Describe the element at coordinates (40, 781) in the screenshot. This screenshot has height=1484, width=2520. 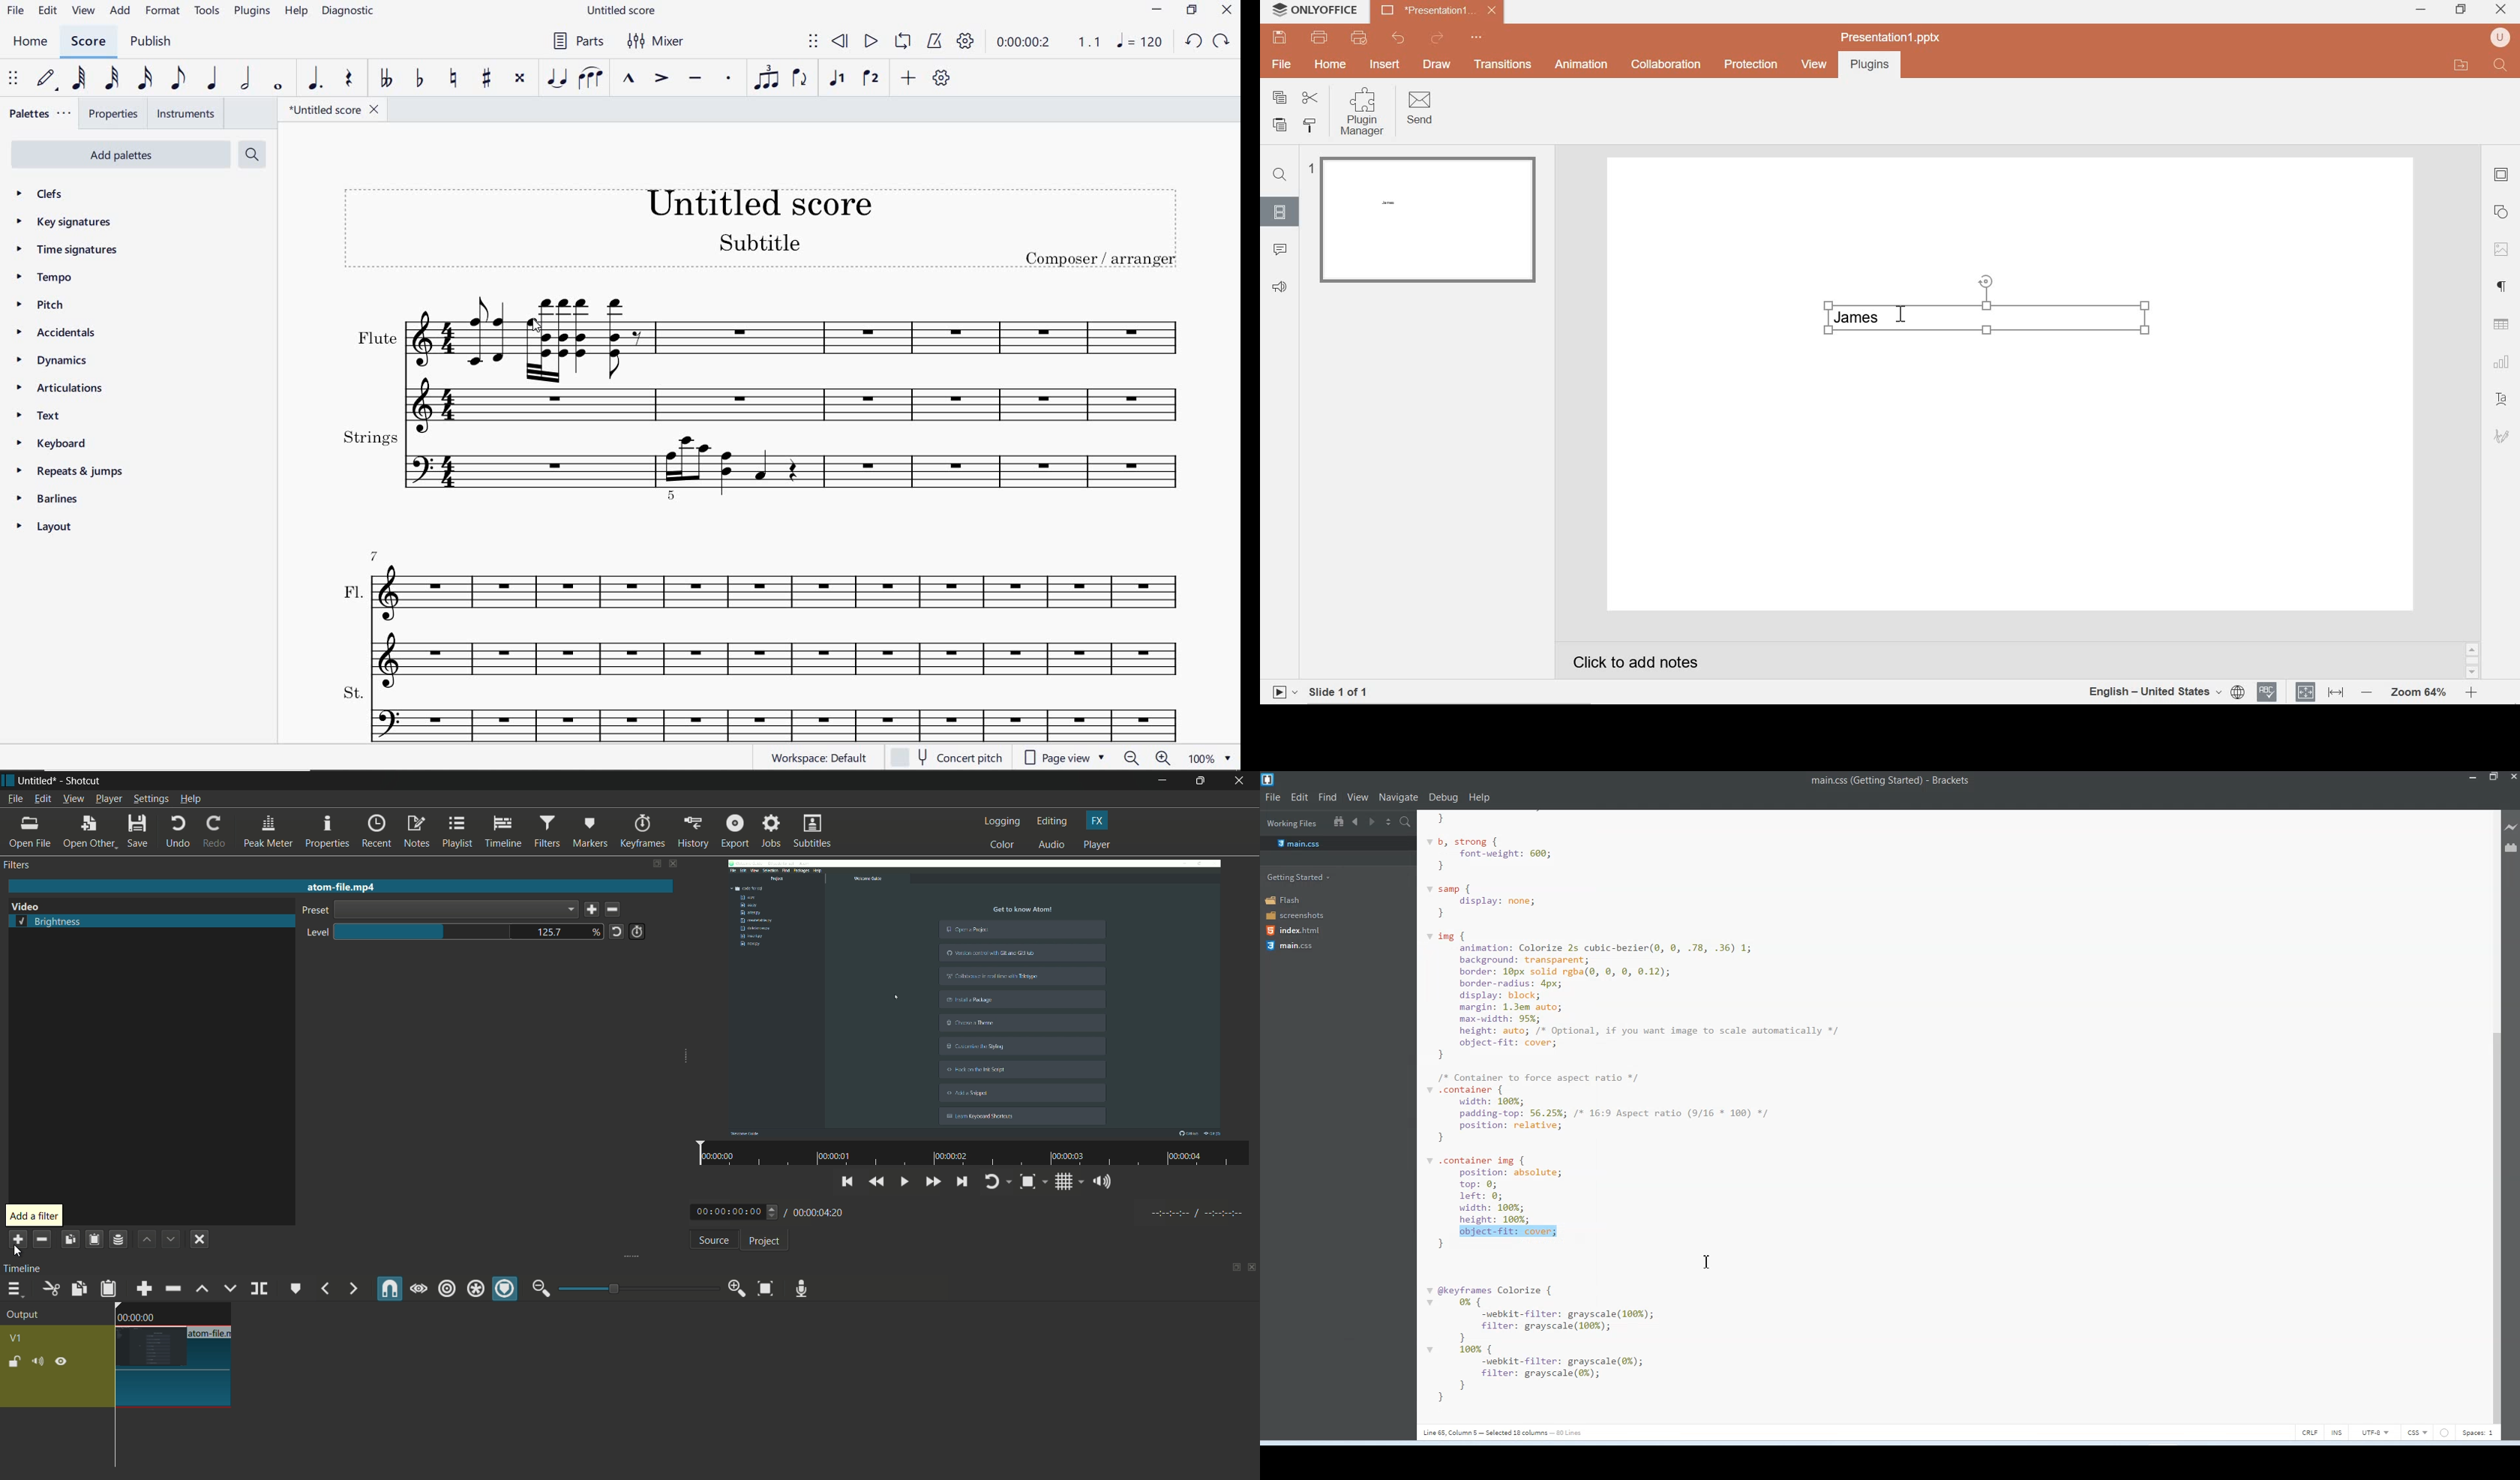
I see `Untitled (file name)` at that location.